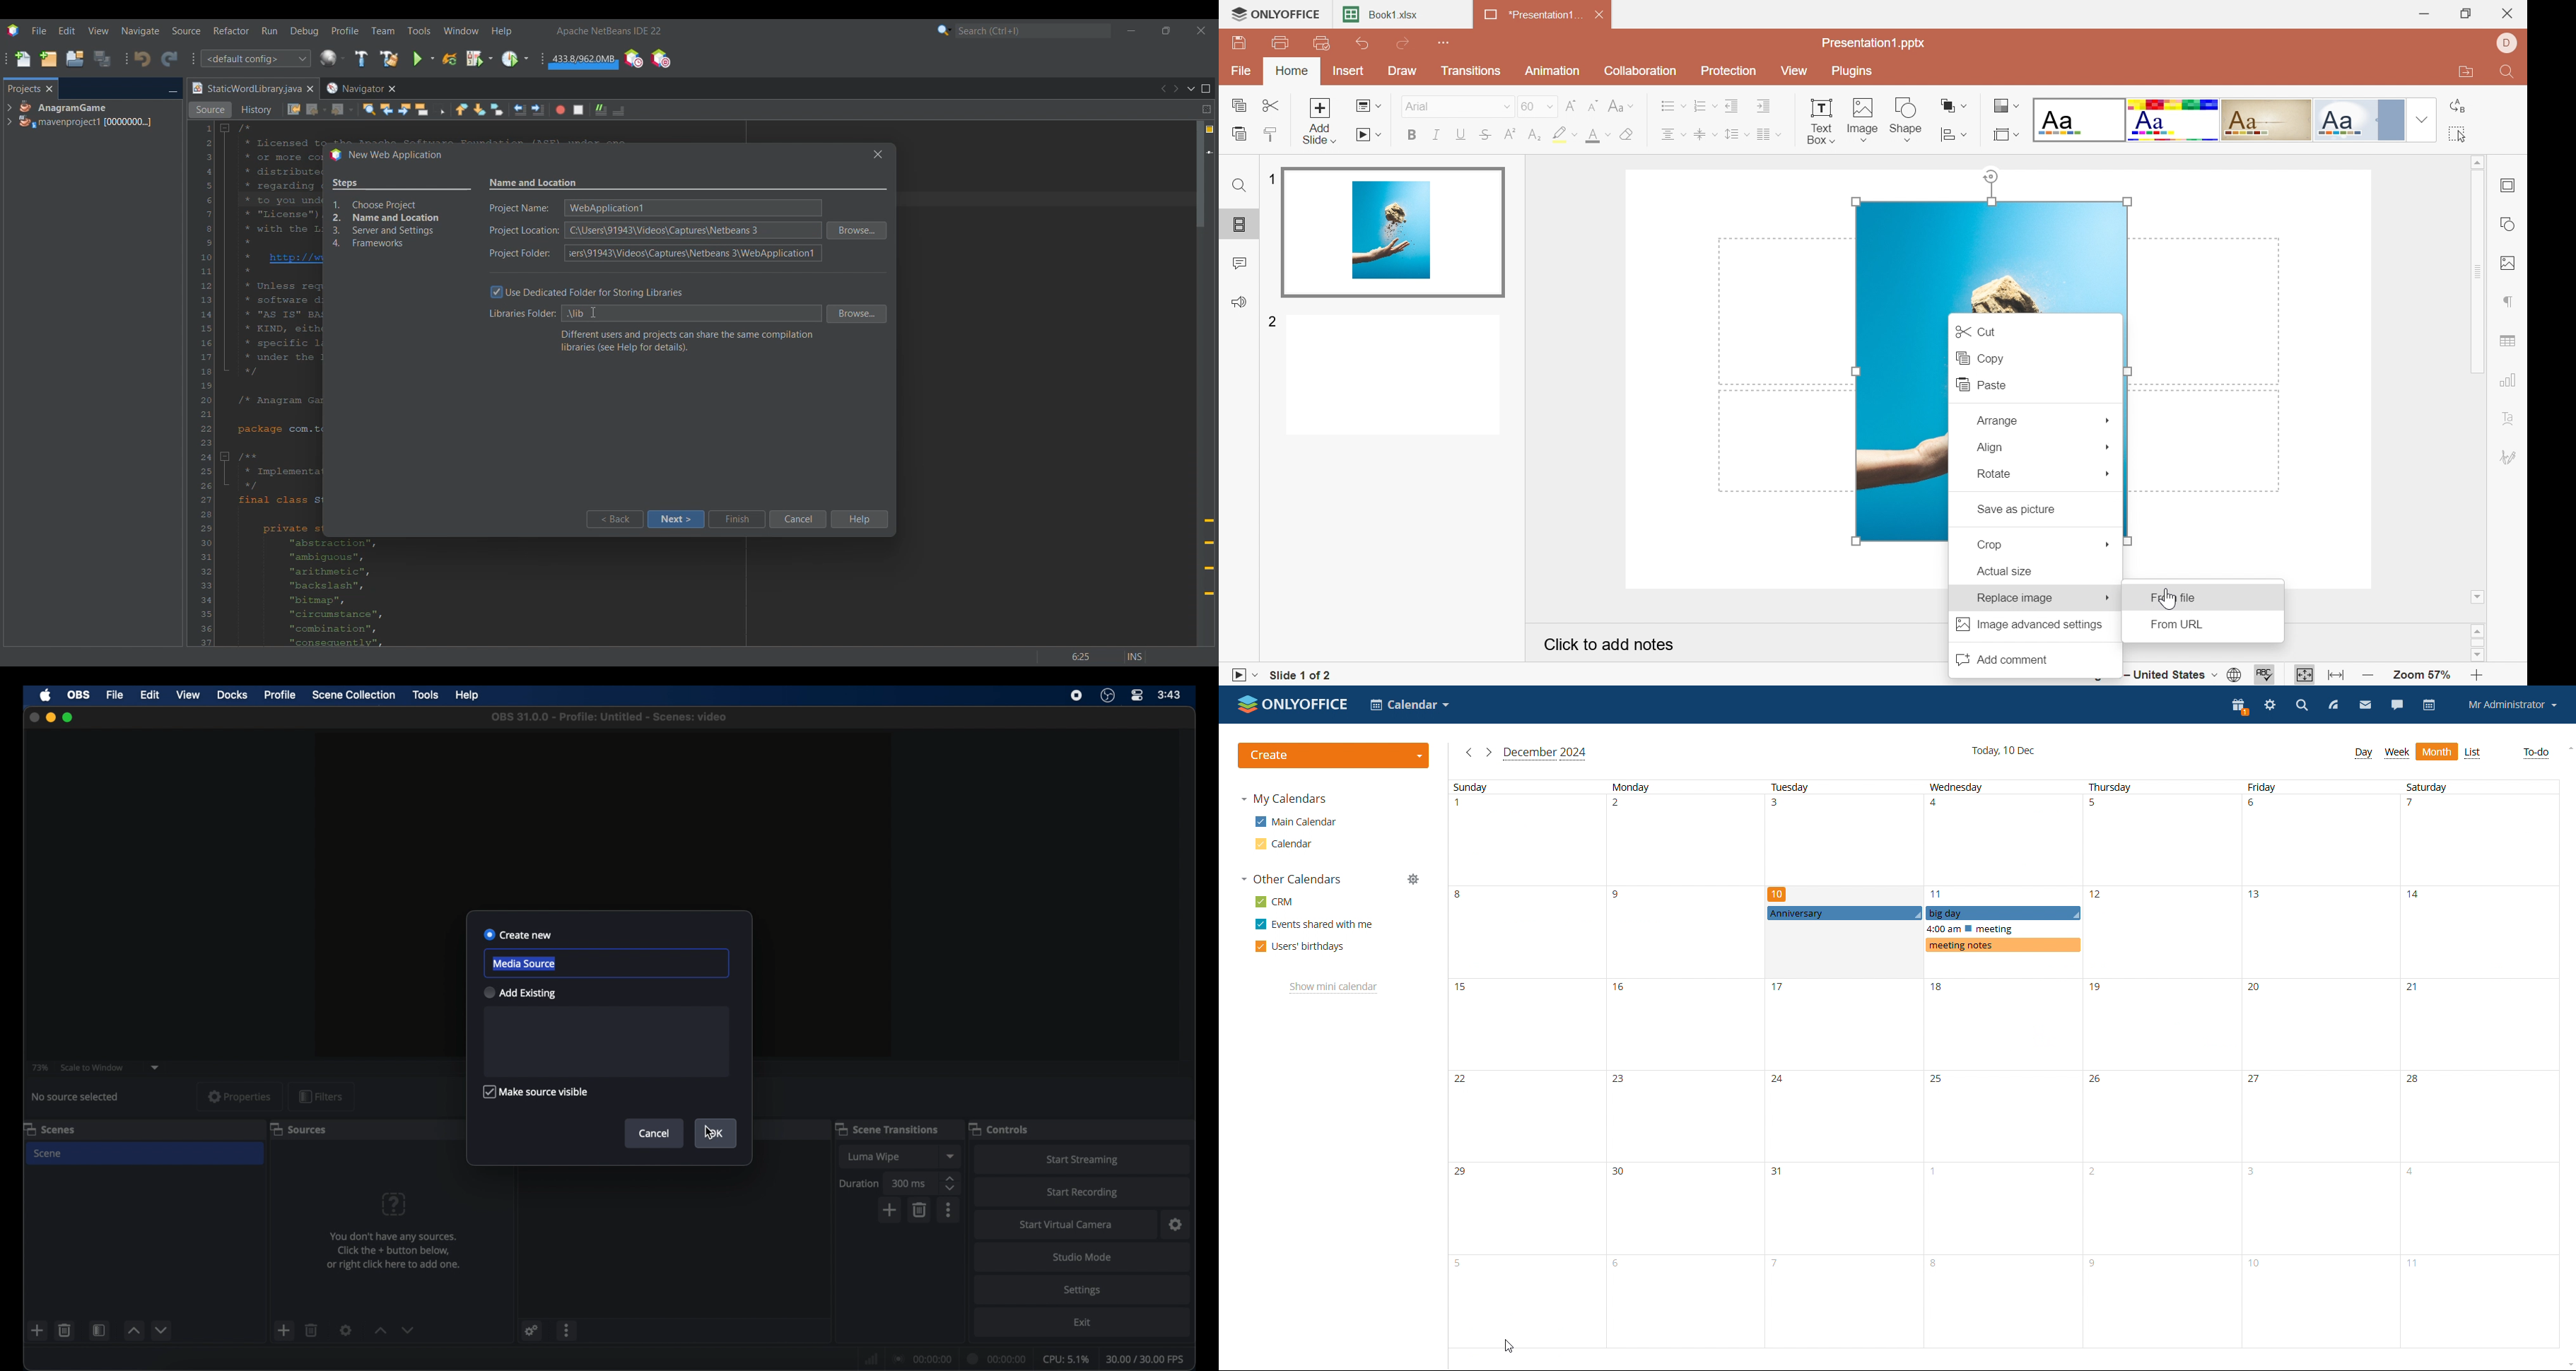 The width and height of the screenshot is (2576, 1372). I want to click on English - United States, so click(2170, 677).